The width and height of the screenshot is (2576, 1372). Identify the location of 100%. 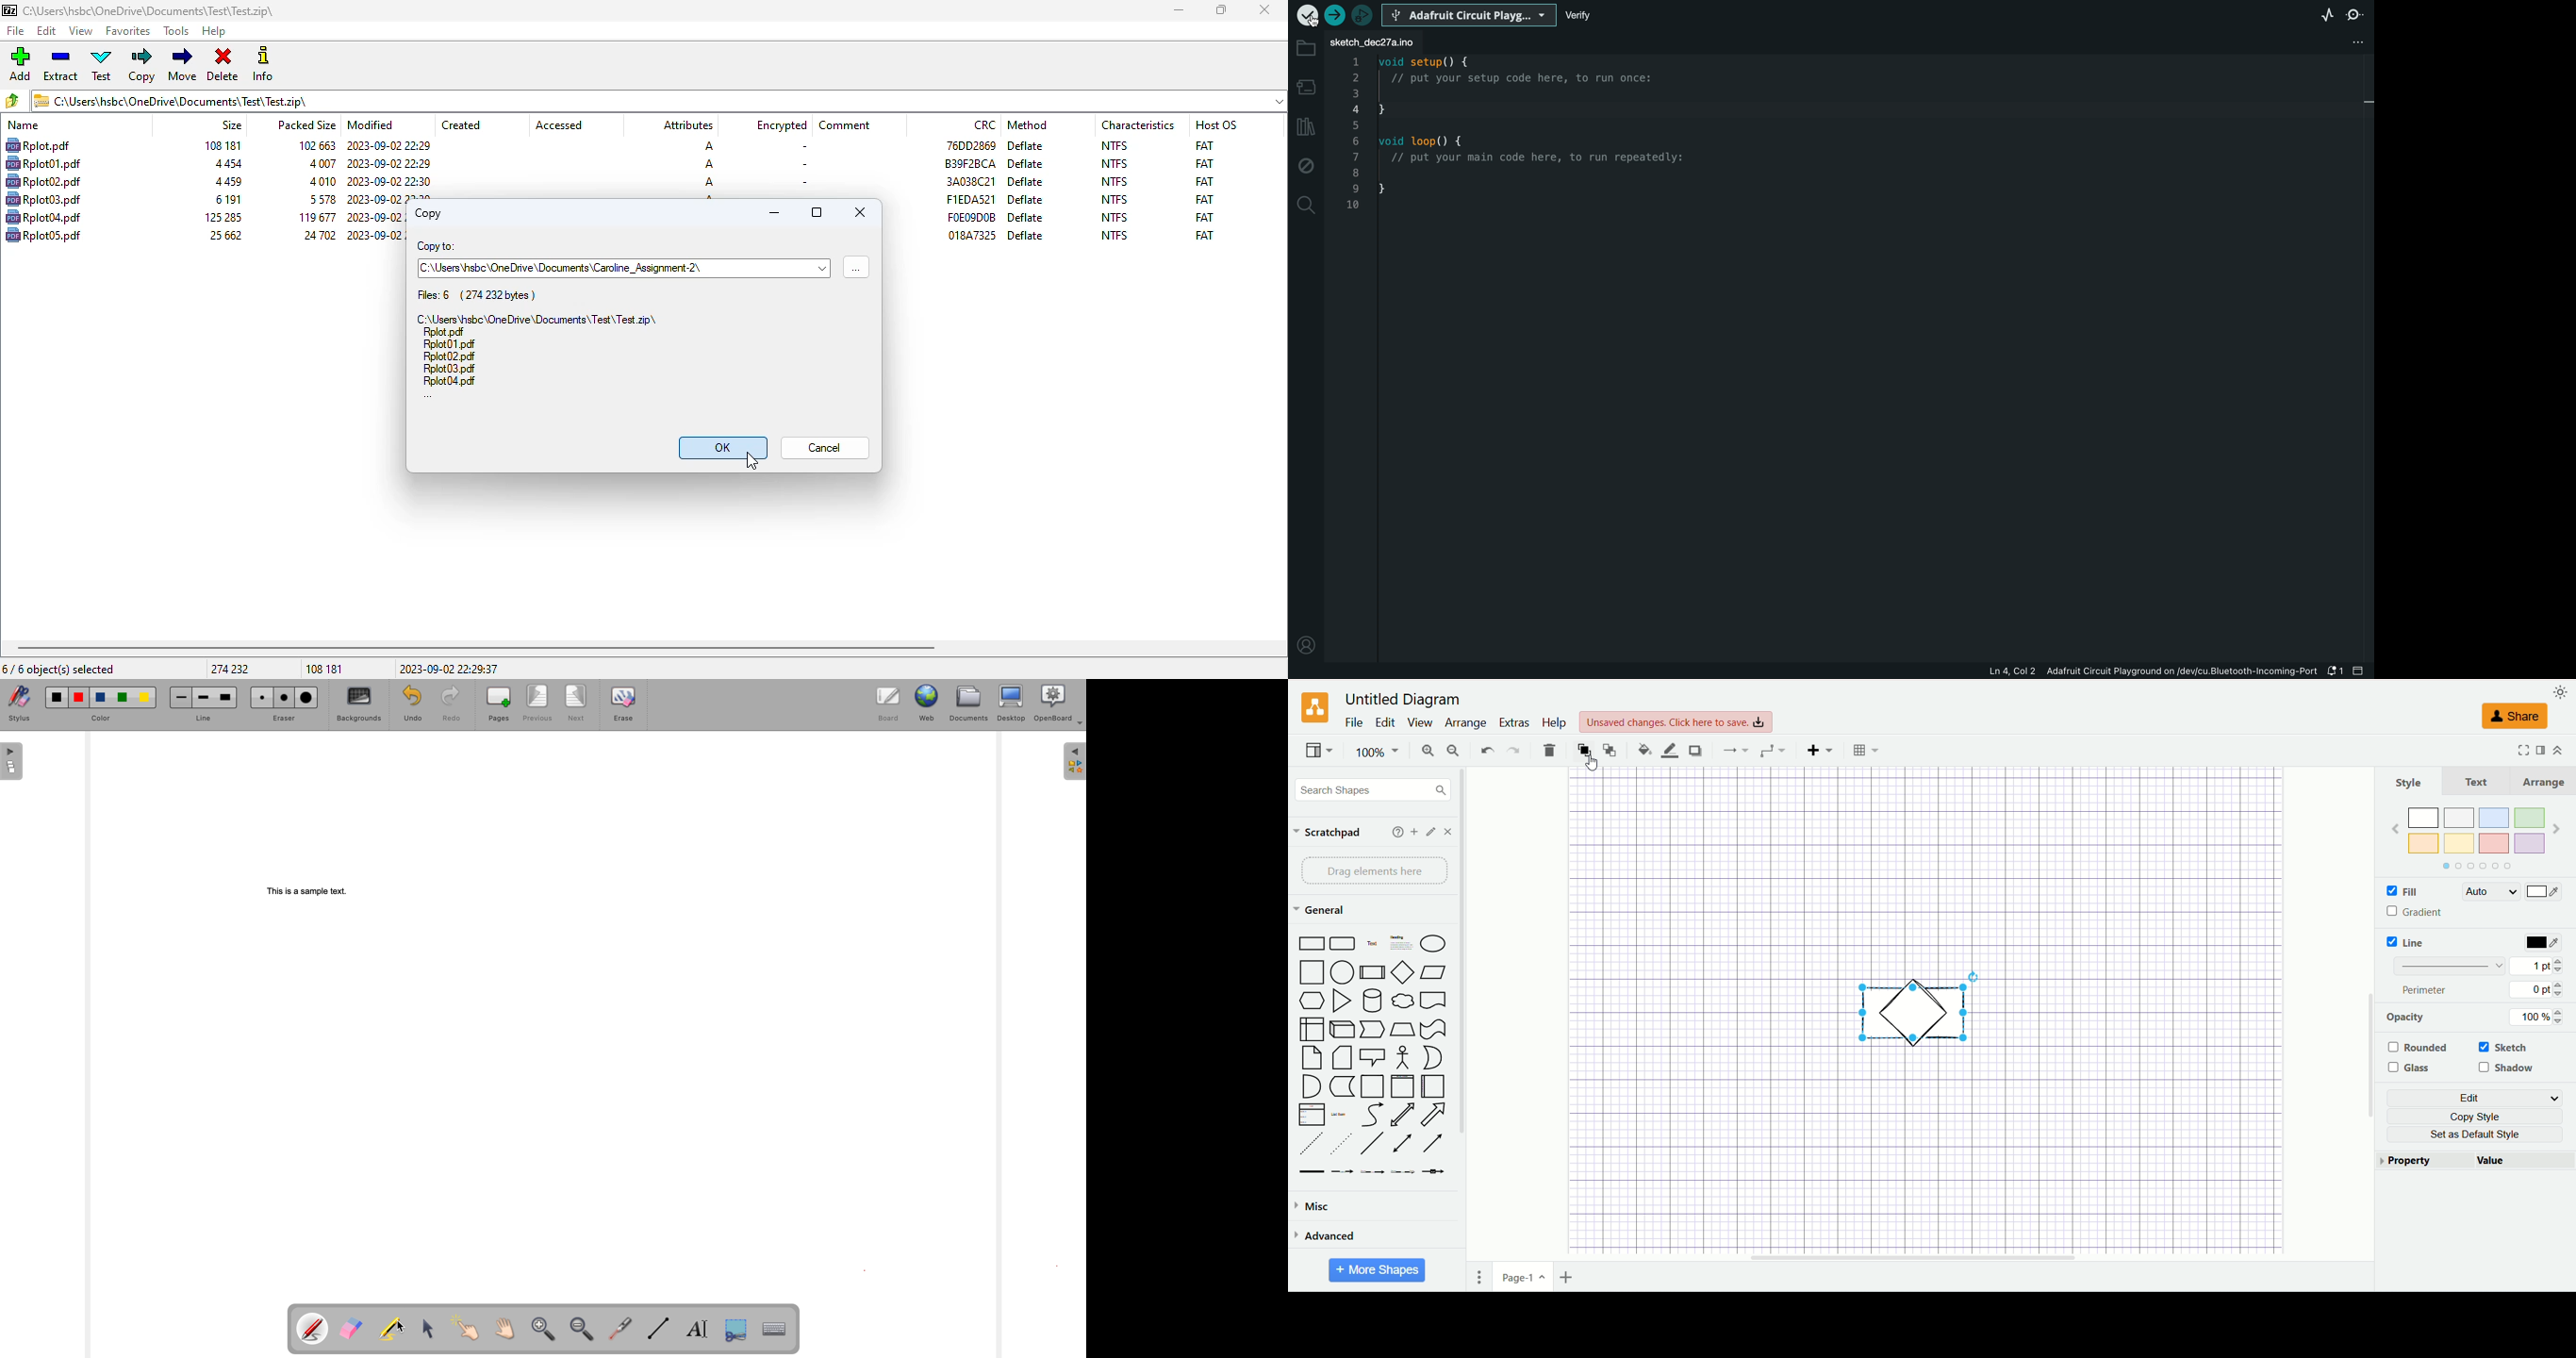
(1377, 750).